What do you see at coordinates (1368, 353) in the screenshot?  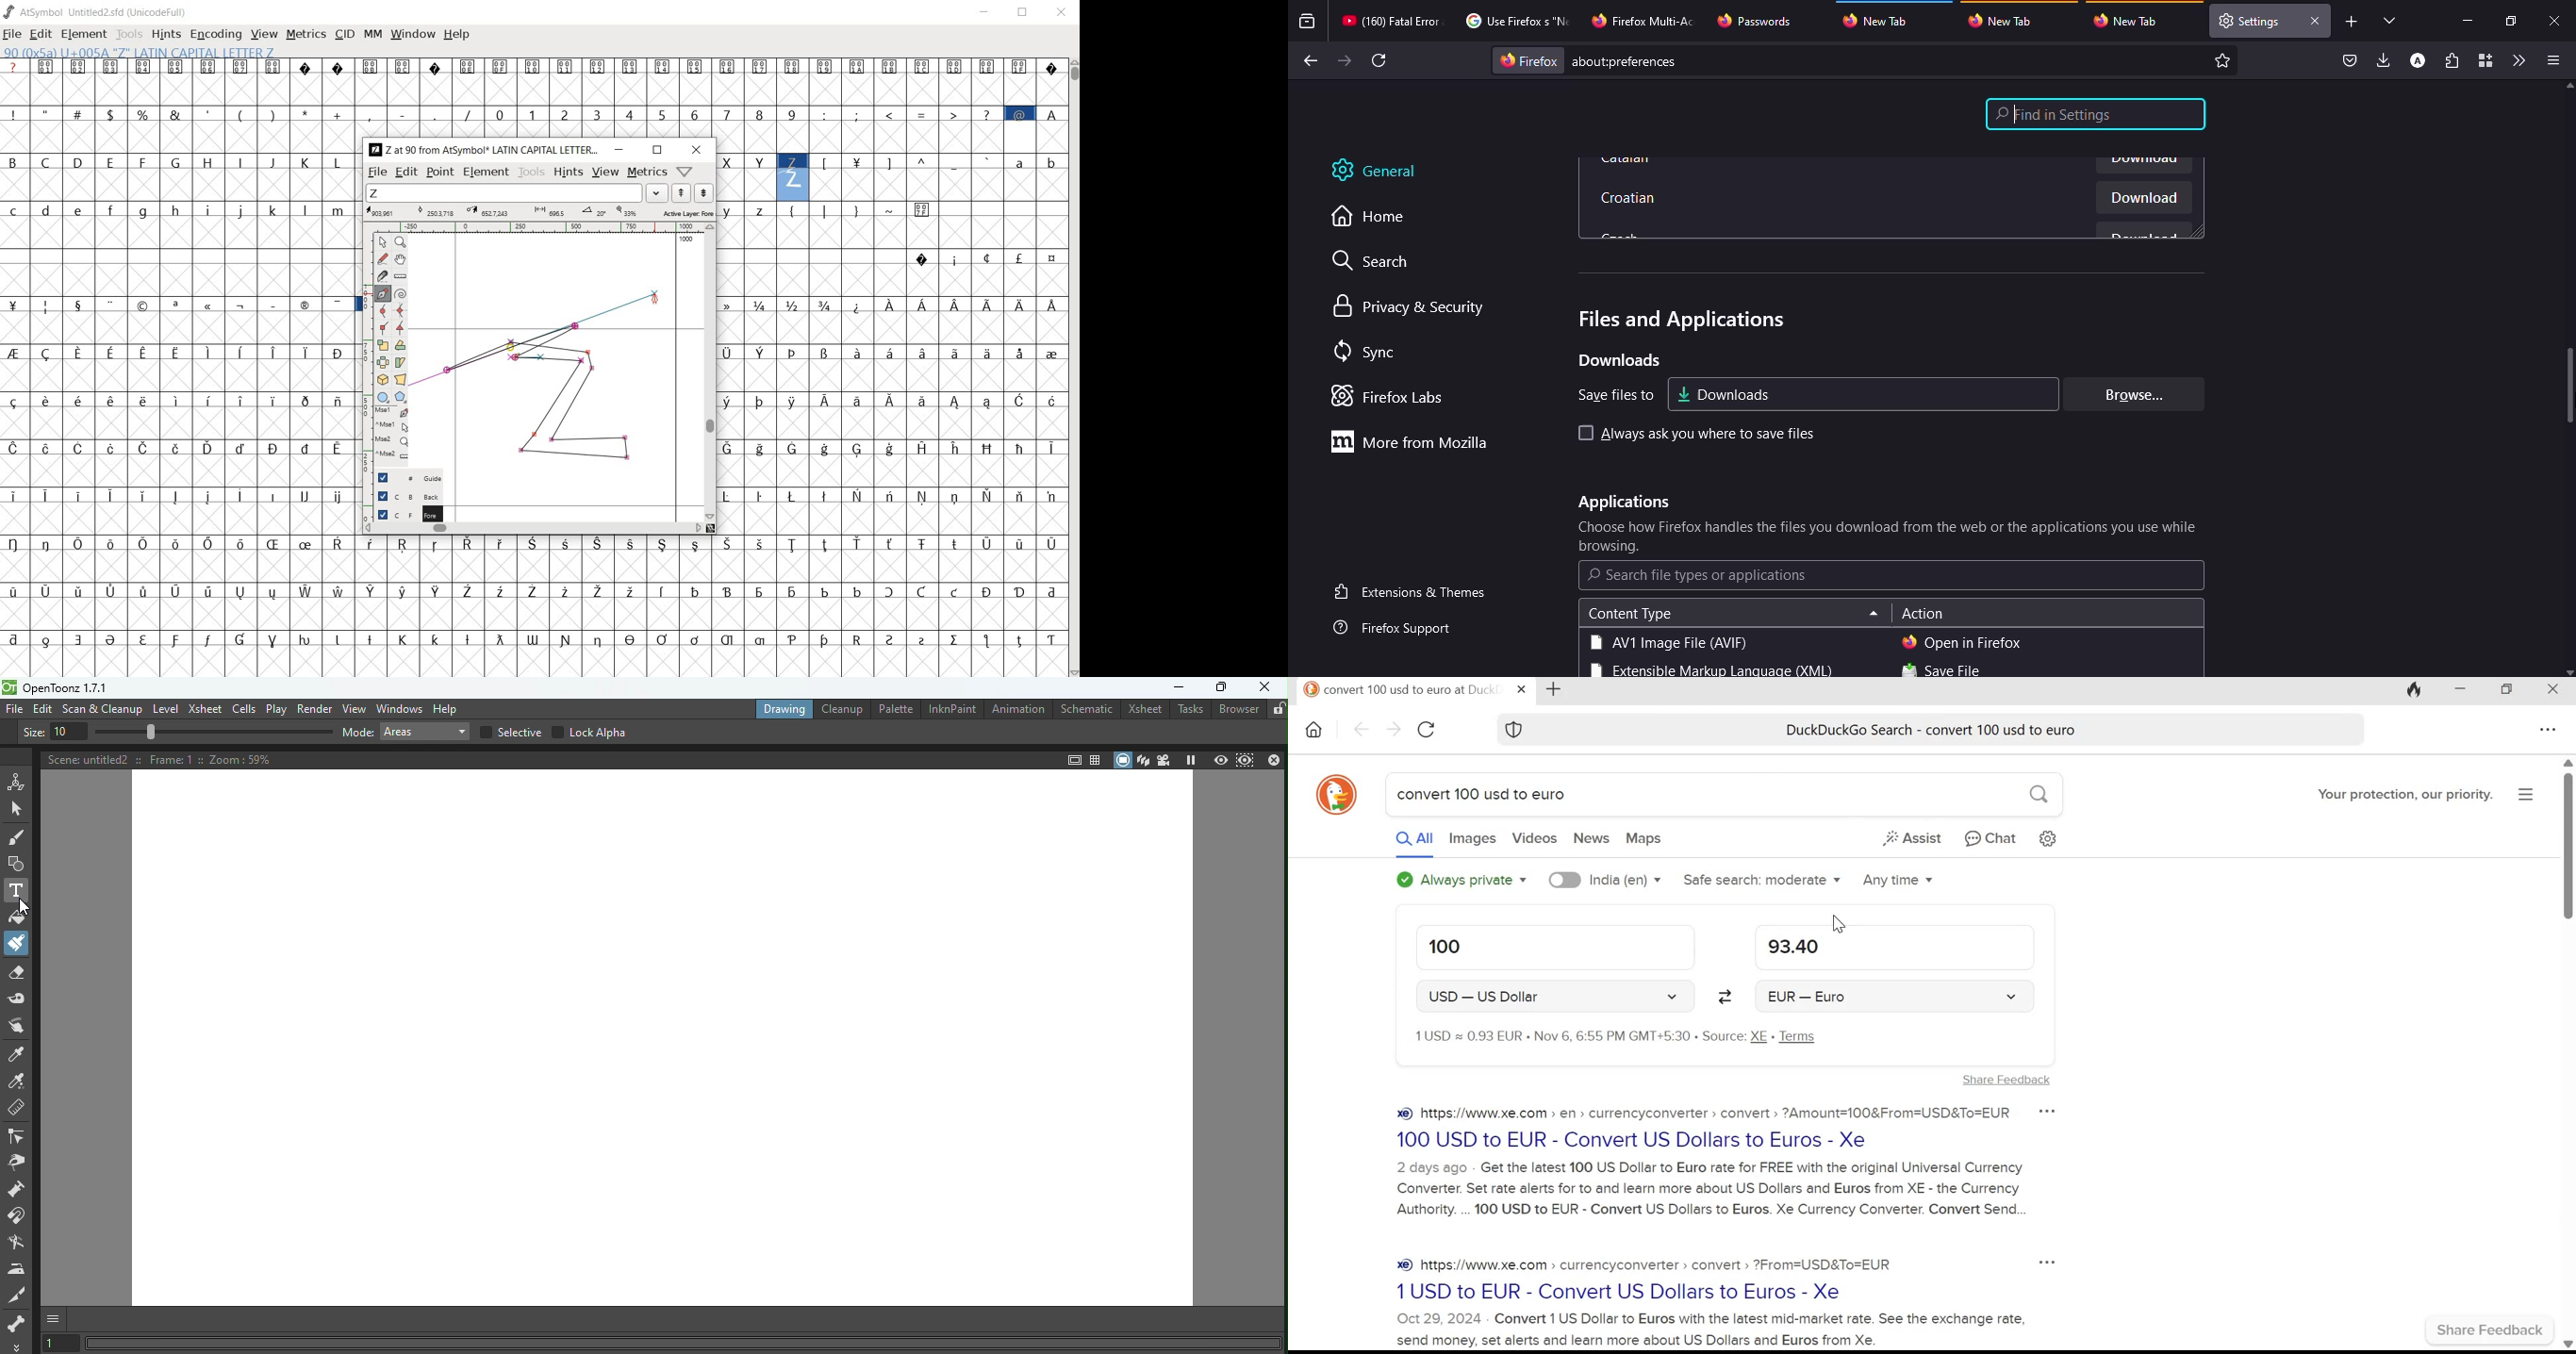 I see `sync` at bounding box center [1368, 353].